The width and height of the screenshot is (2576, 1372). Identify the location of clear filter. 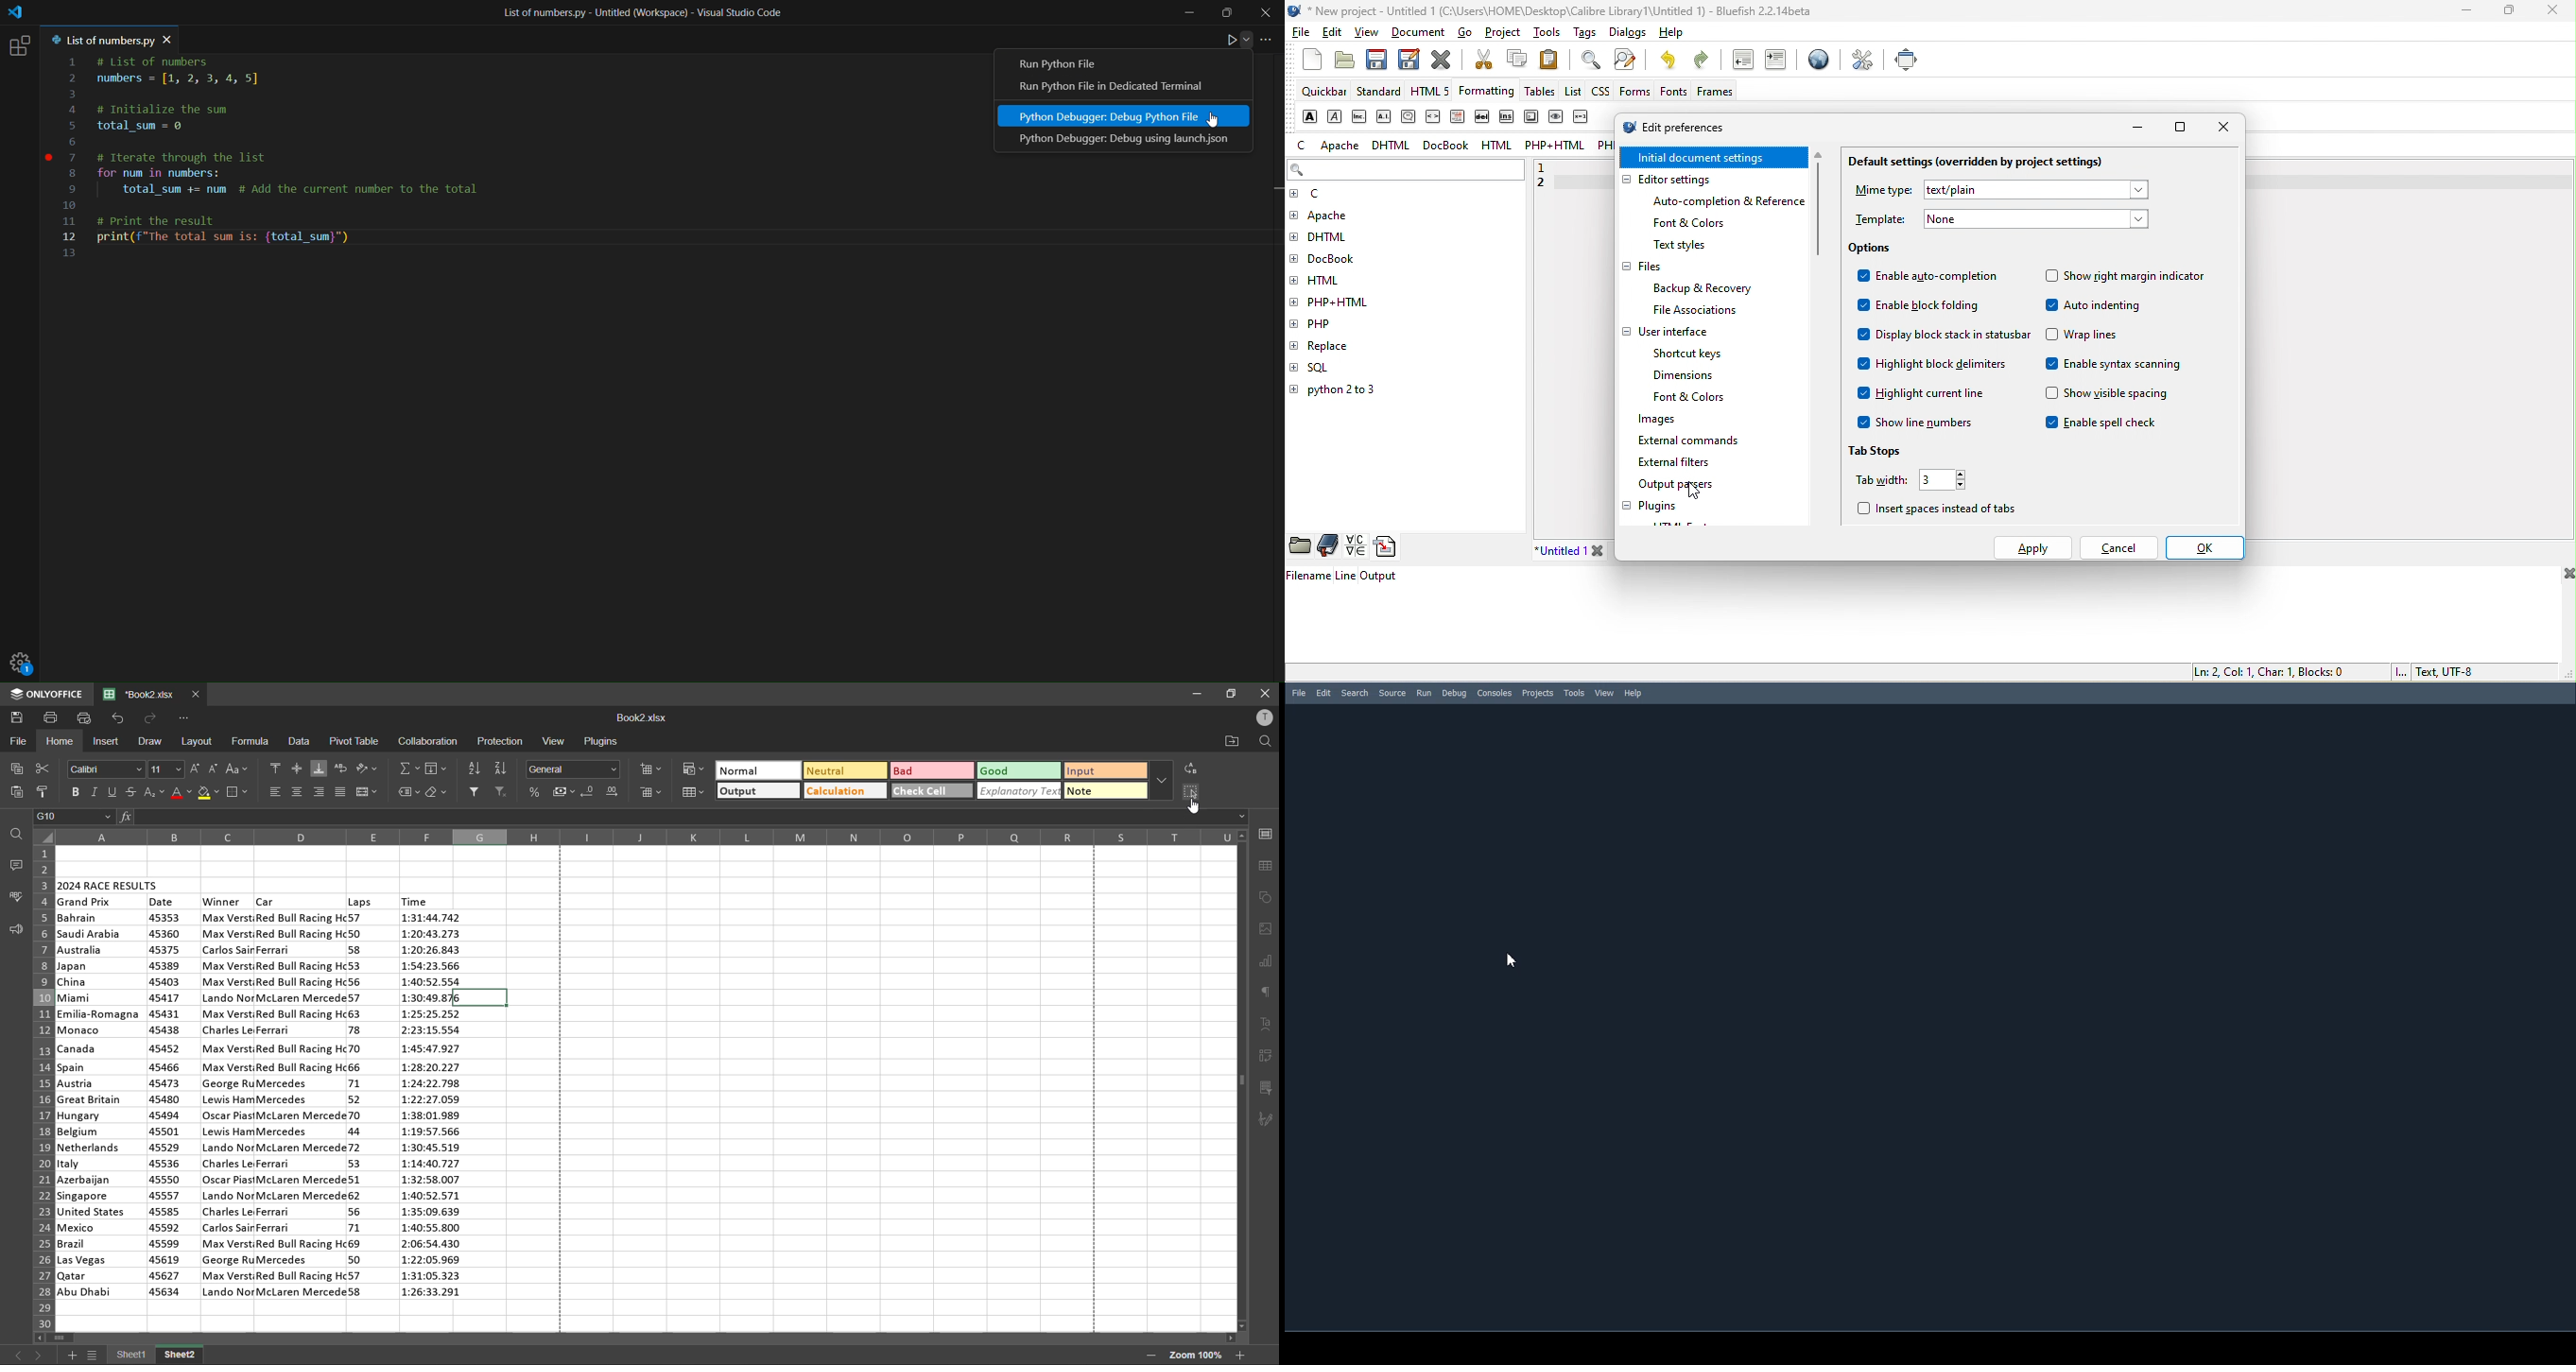
(502, 791).